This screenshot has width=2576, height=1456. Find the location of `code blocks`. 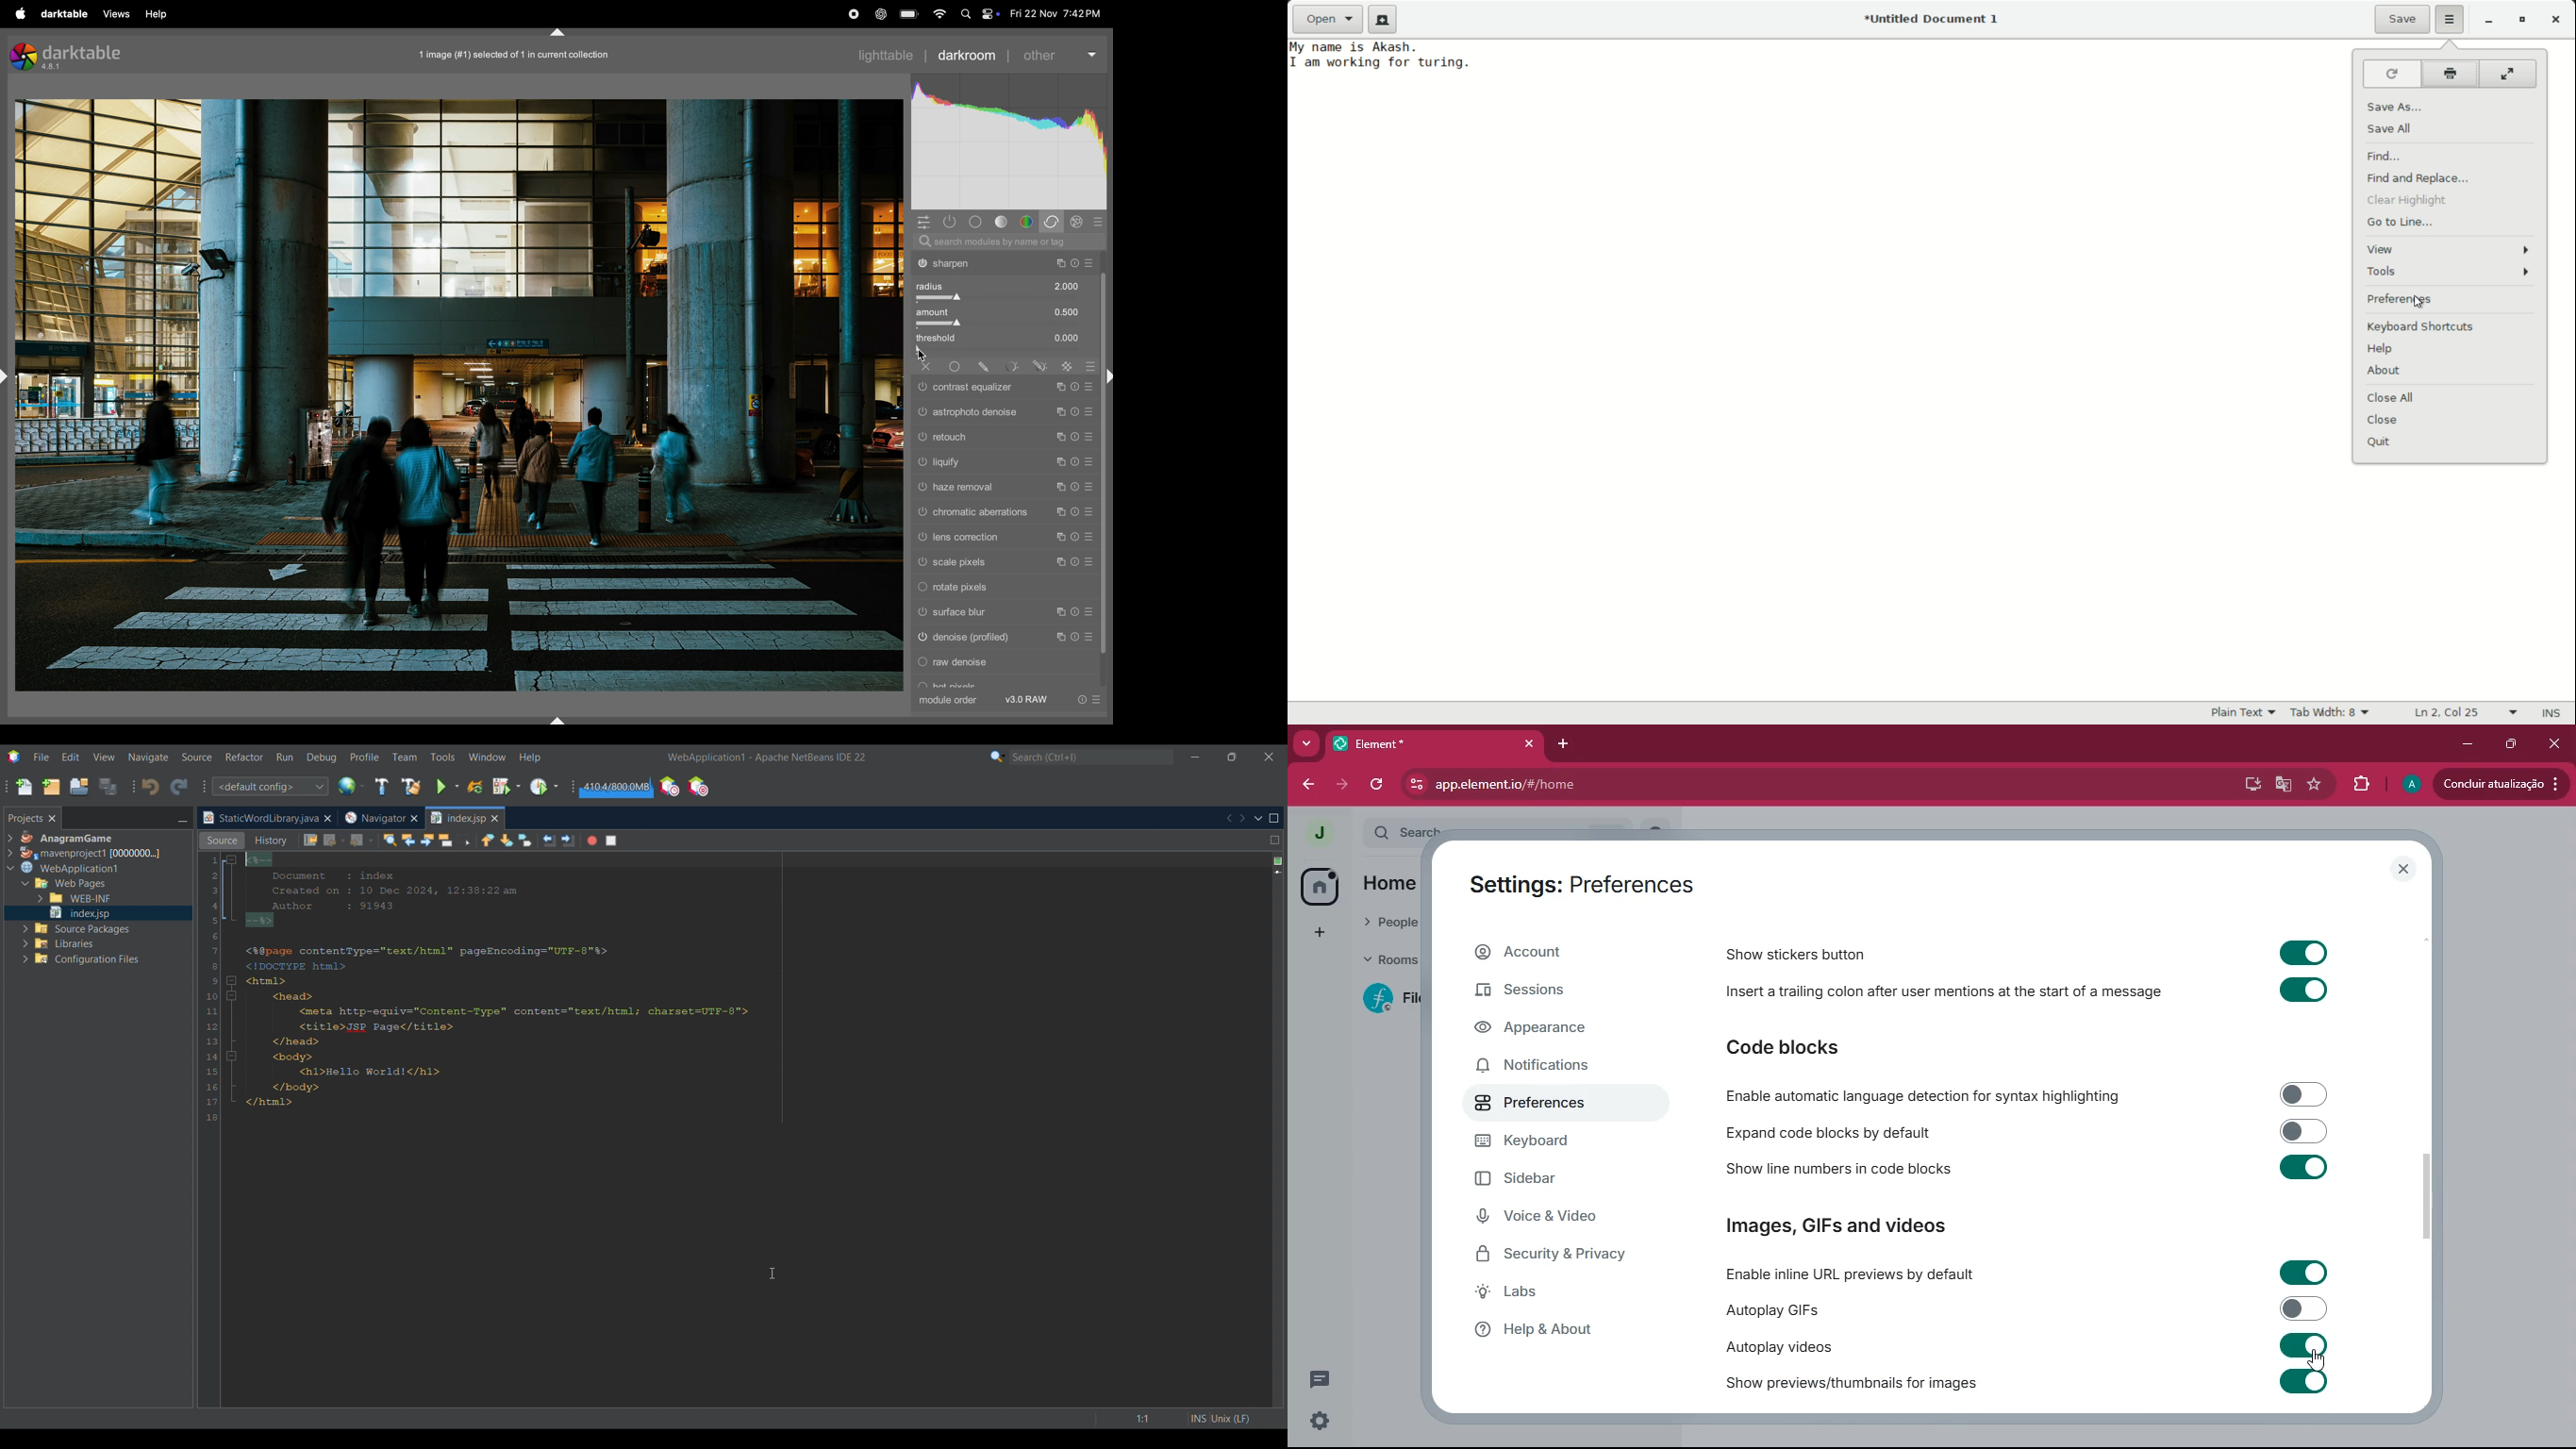

code blocks is located at coordinates (1830, 1132).